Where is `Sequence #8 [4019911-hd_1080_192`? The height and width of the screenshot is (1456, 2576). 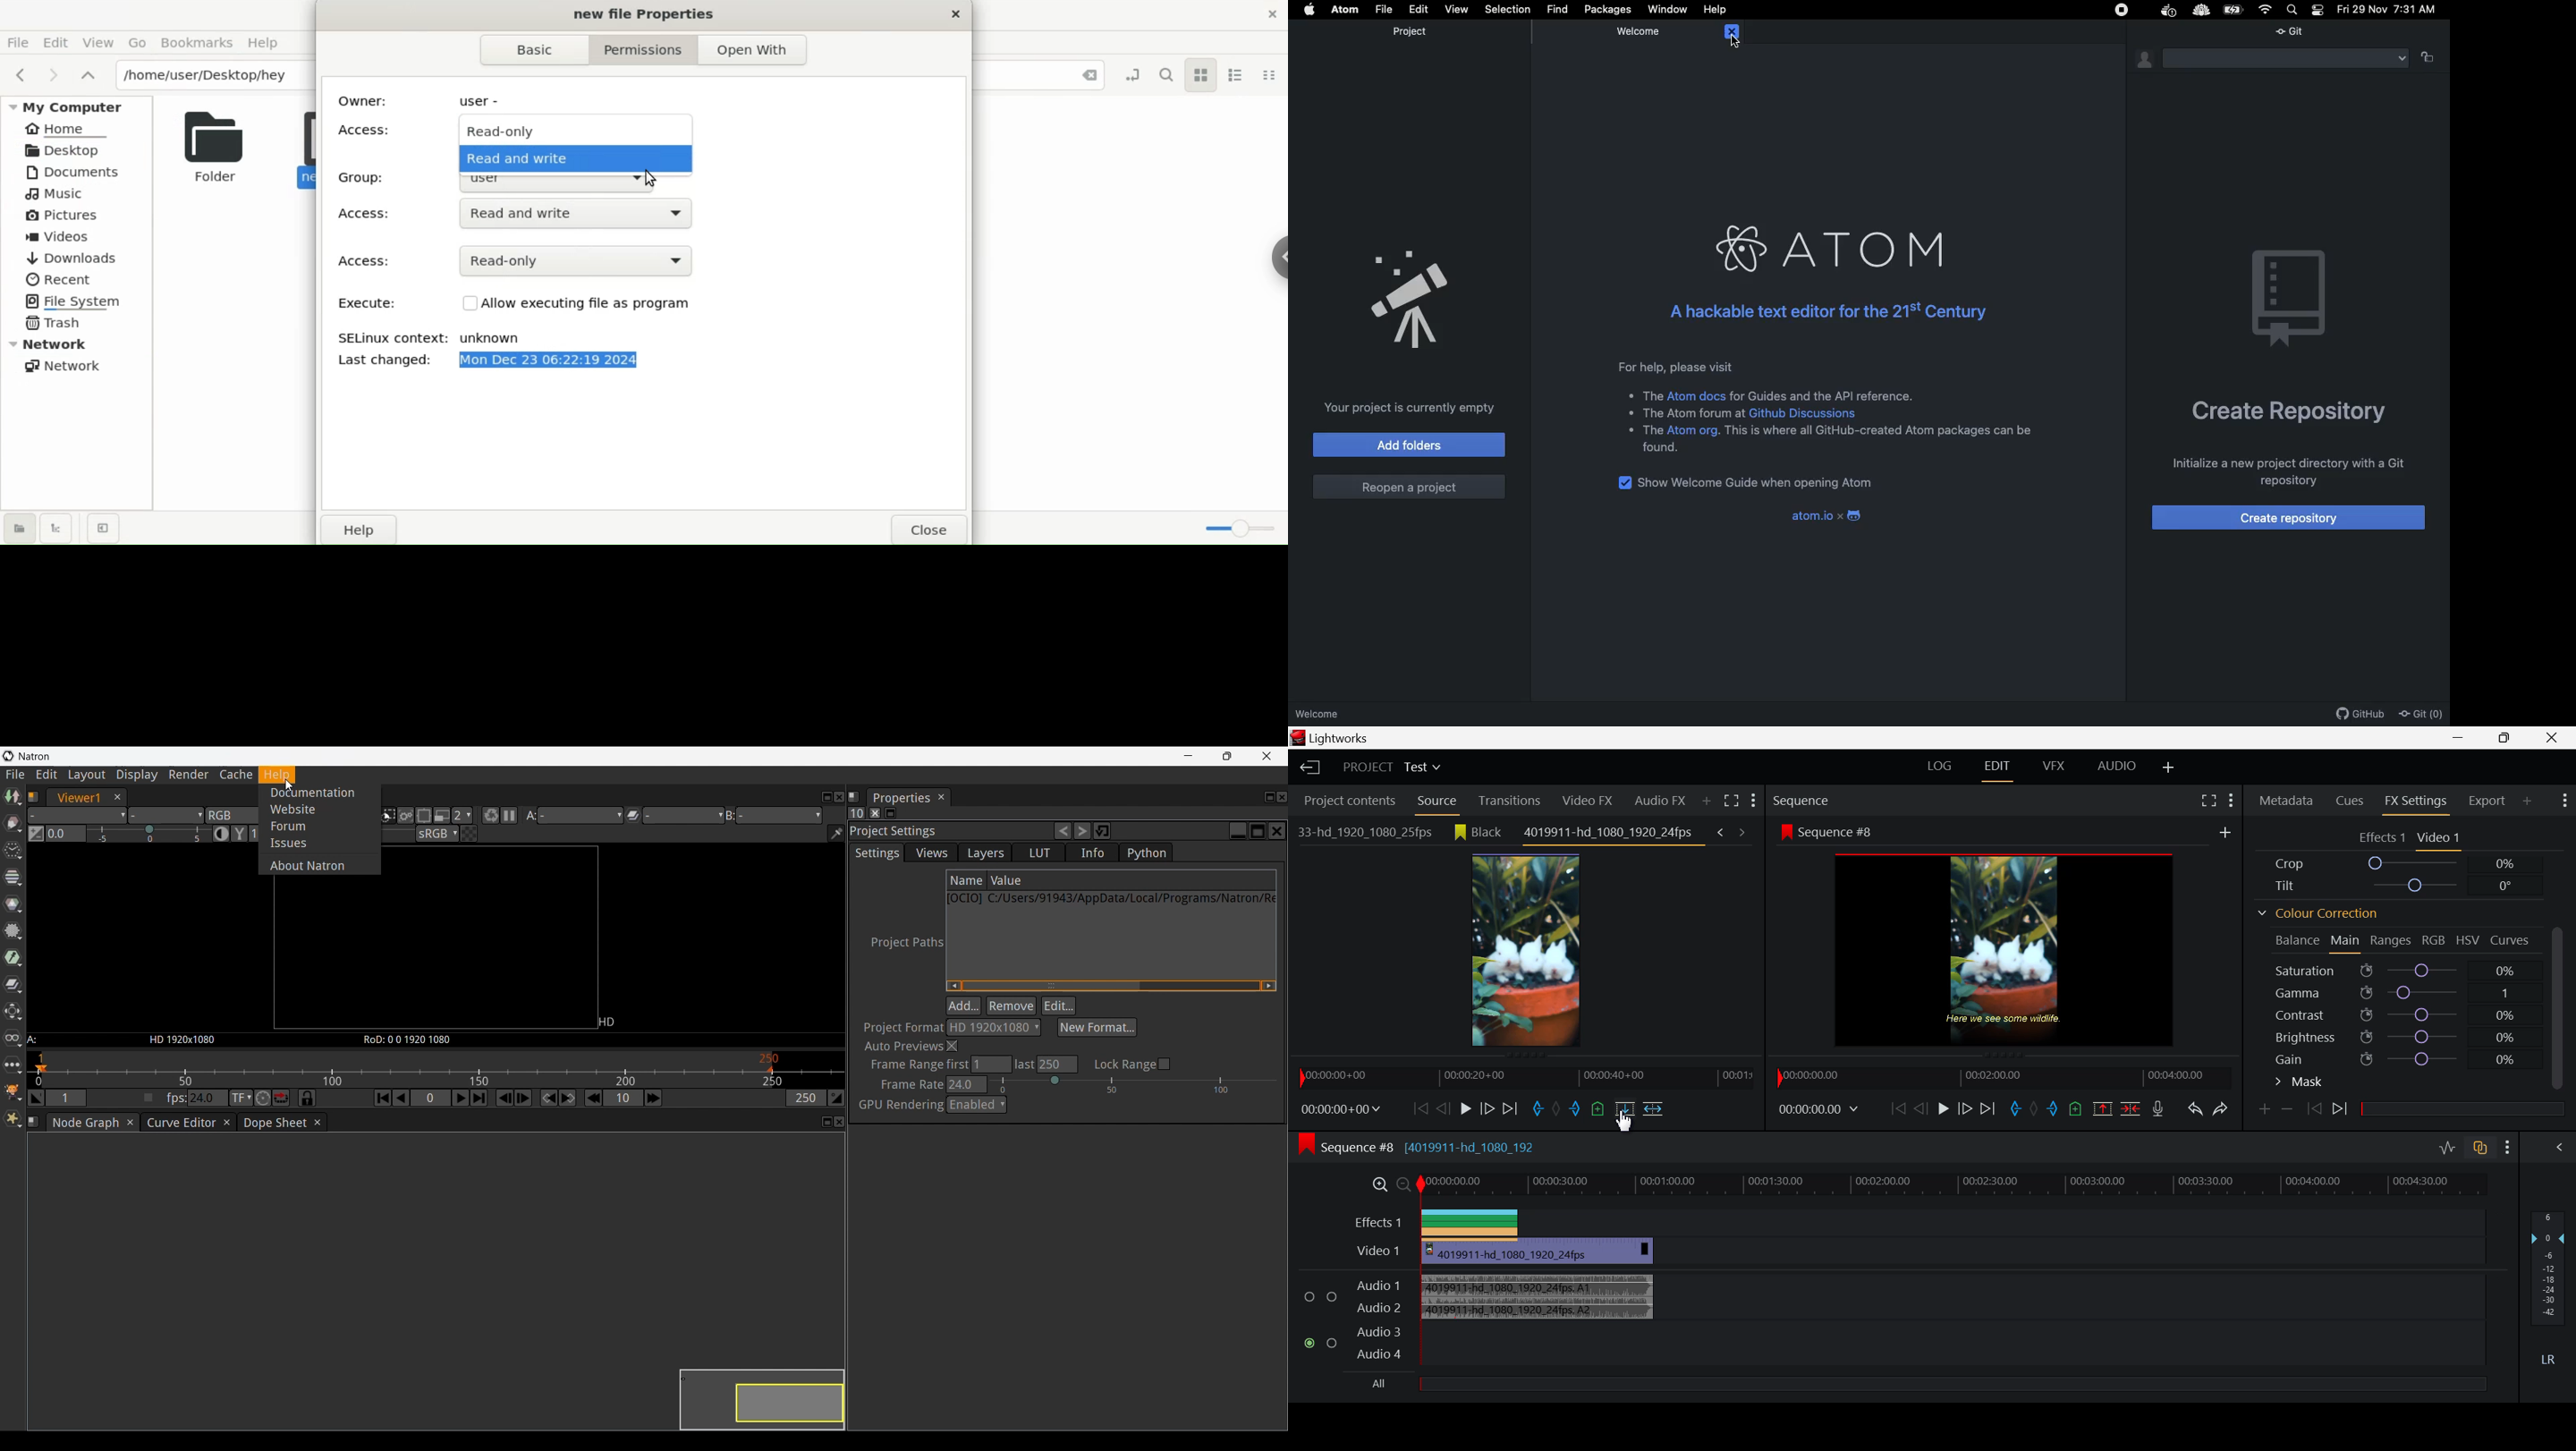 Sequence #8 [4019911-hd_1080_192 is located at coordinates (1432, 1146).